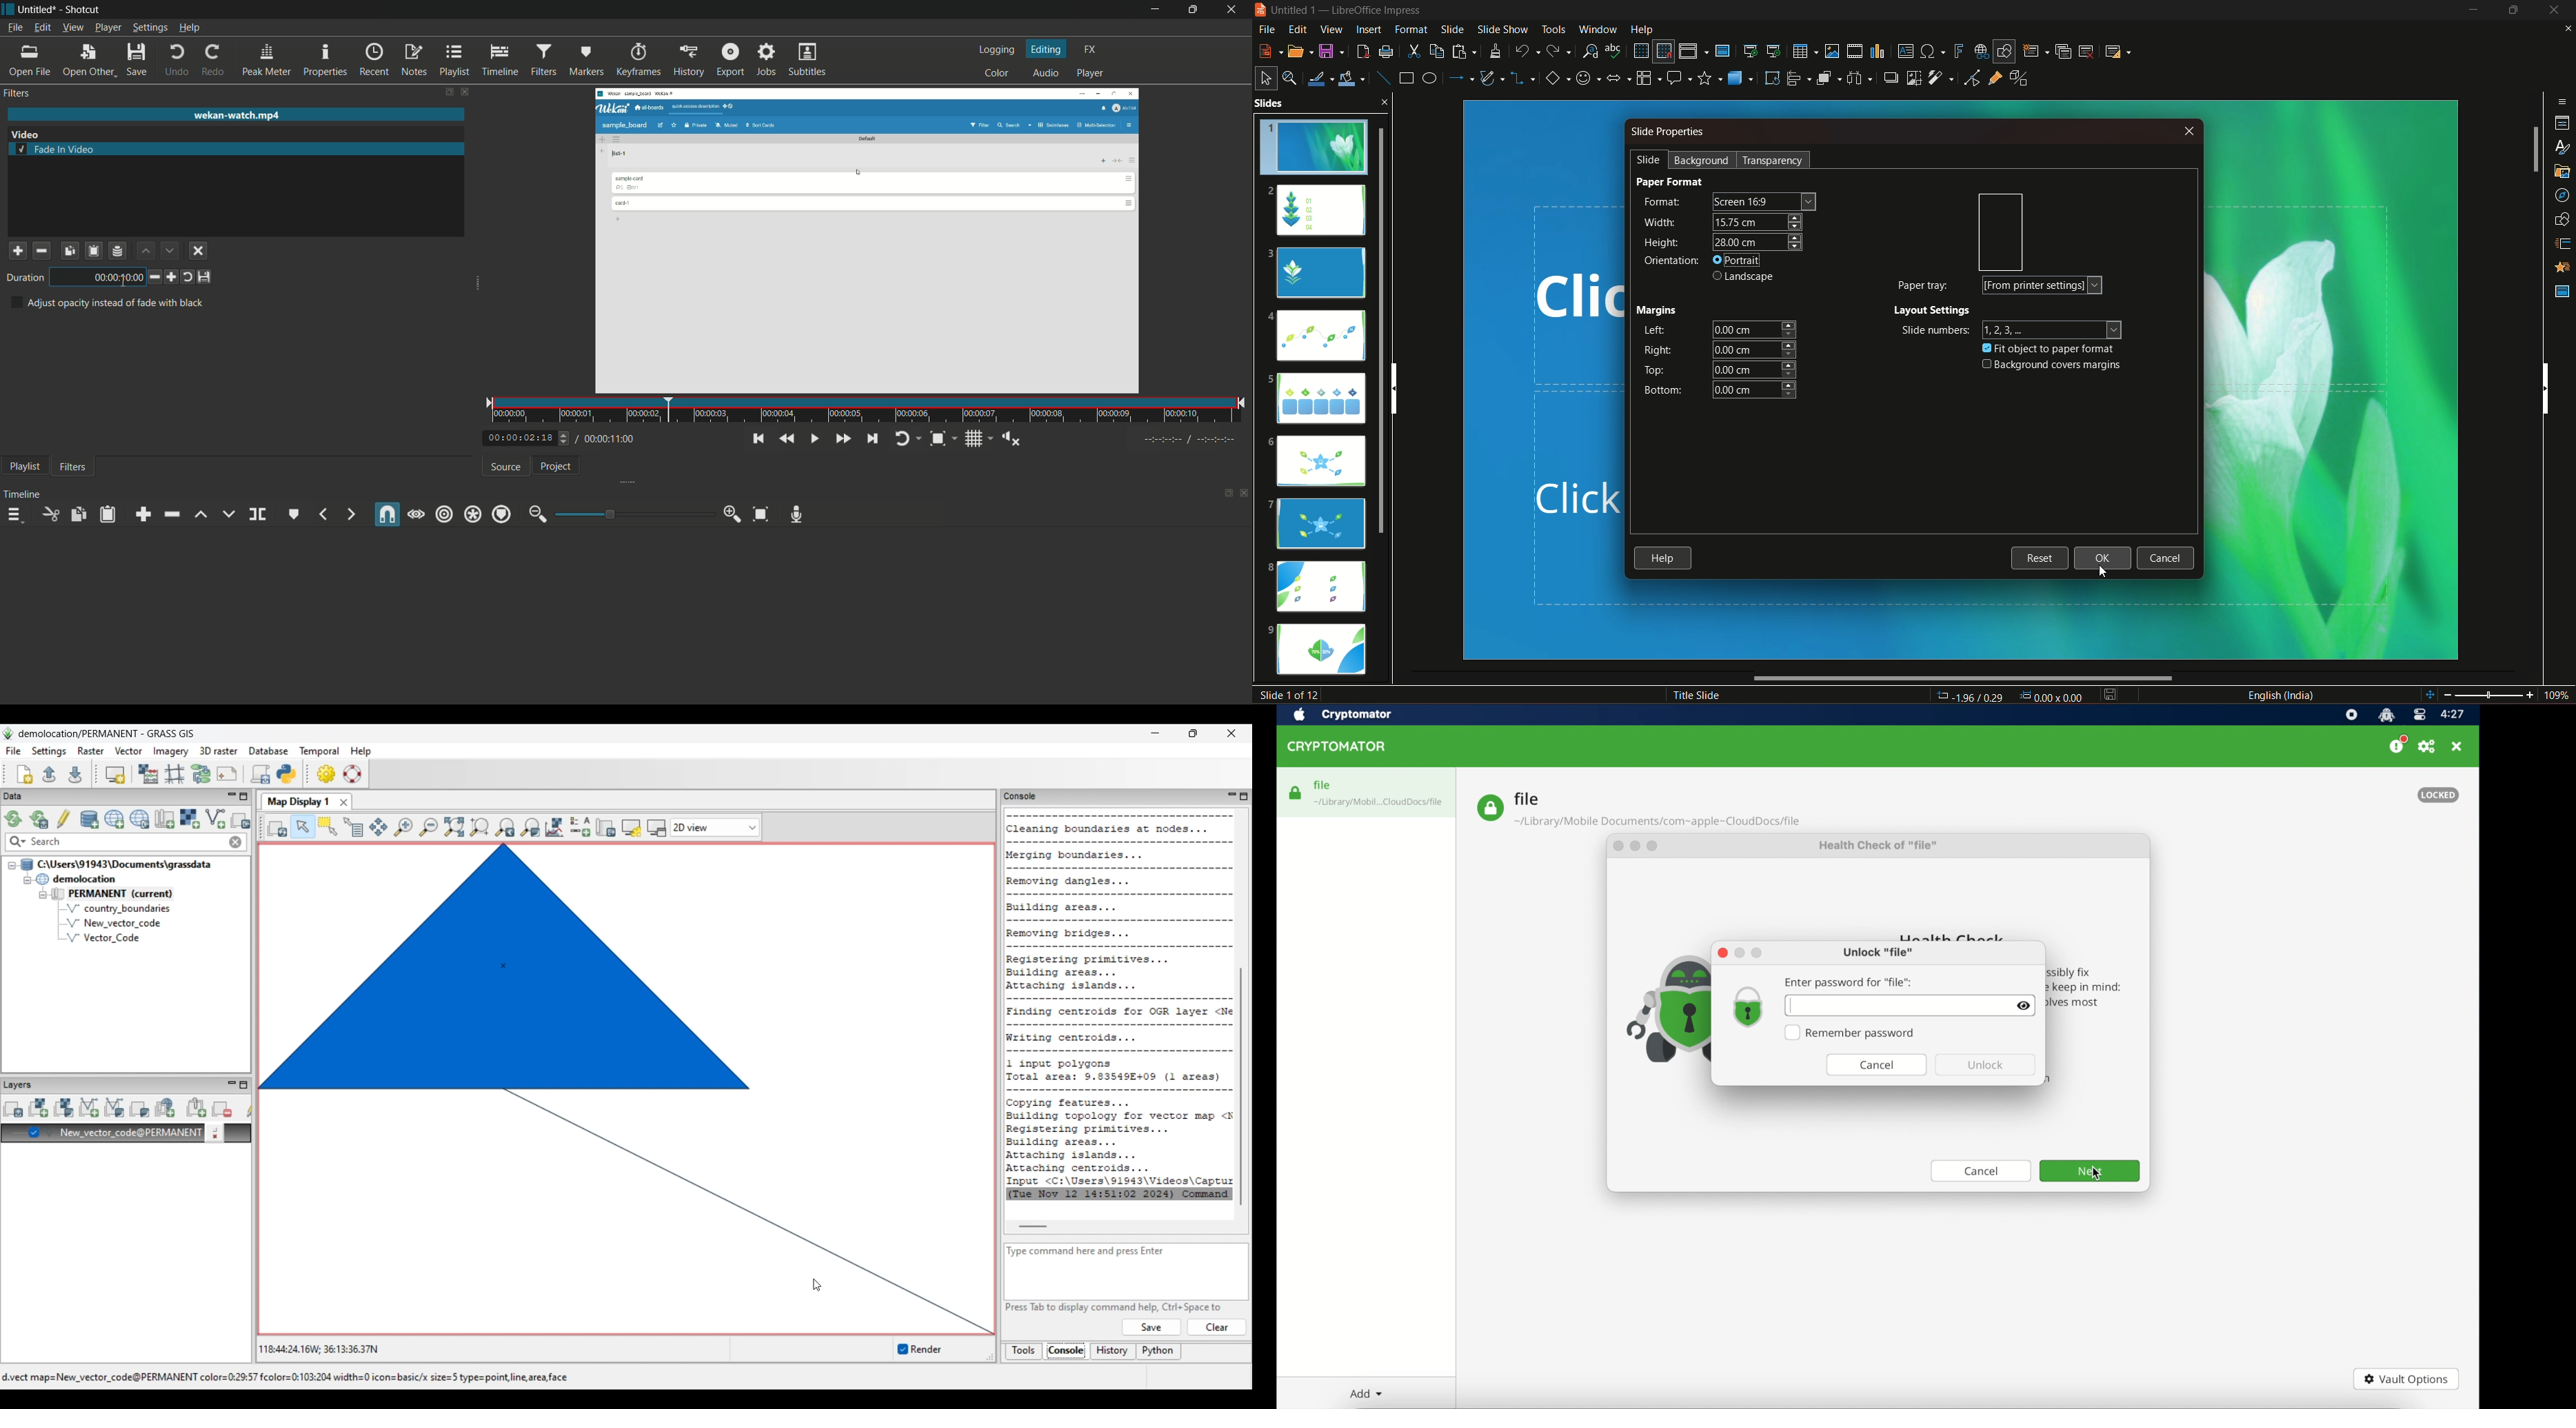 This screenshot has height=1428, width=2576. Describe the element at coordinates (1724, 50) in the screenshot. I see `master slide` at that location.